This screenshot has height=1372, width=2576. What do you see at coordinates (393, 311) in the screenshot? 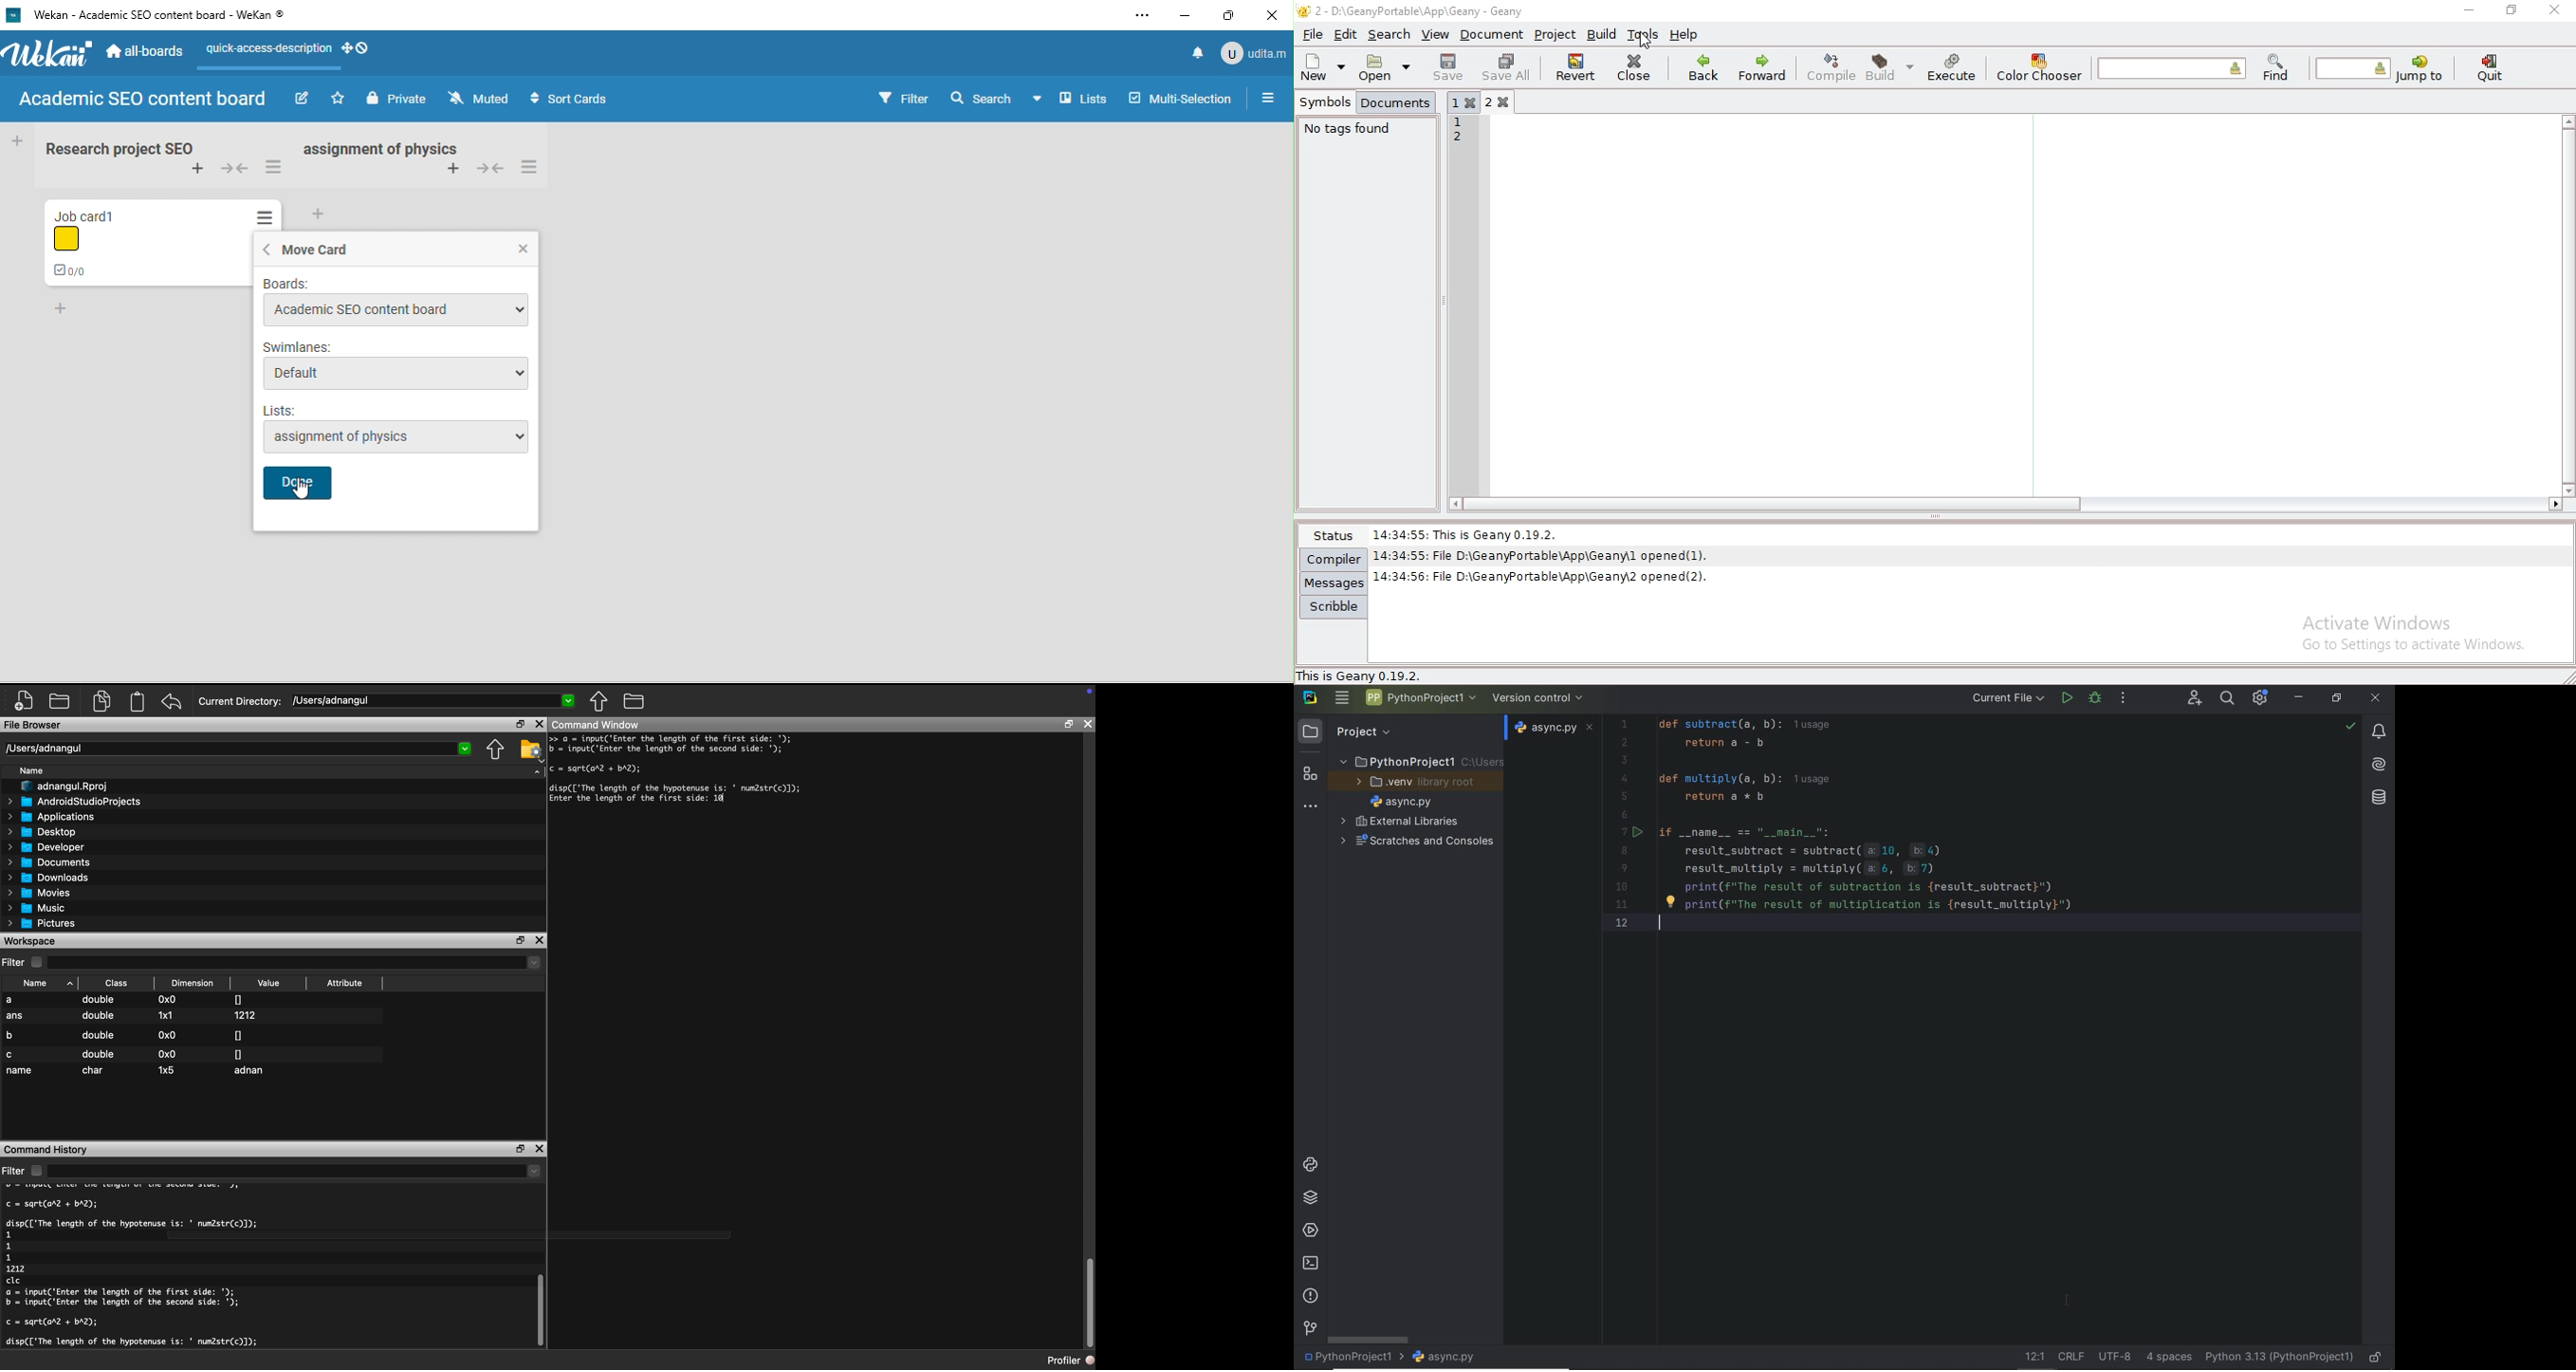
I see `boards options` at bounding box center [393, 311].